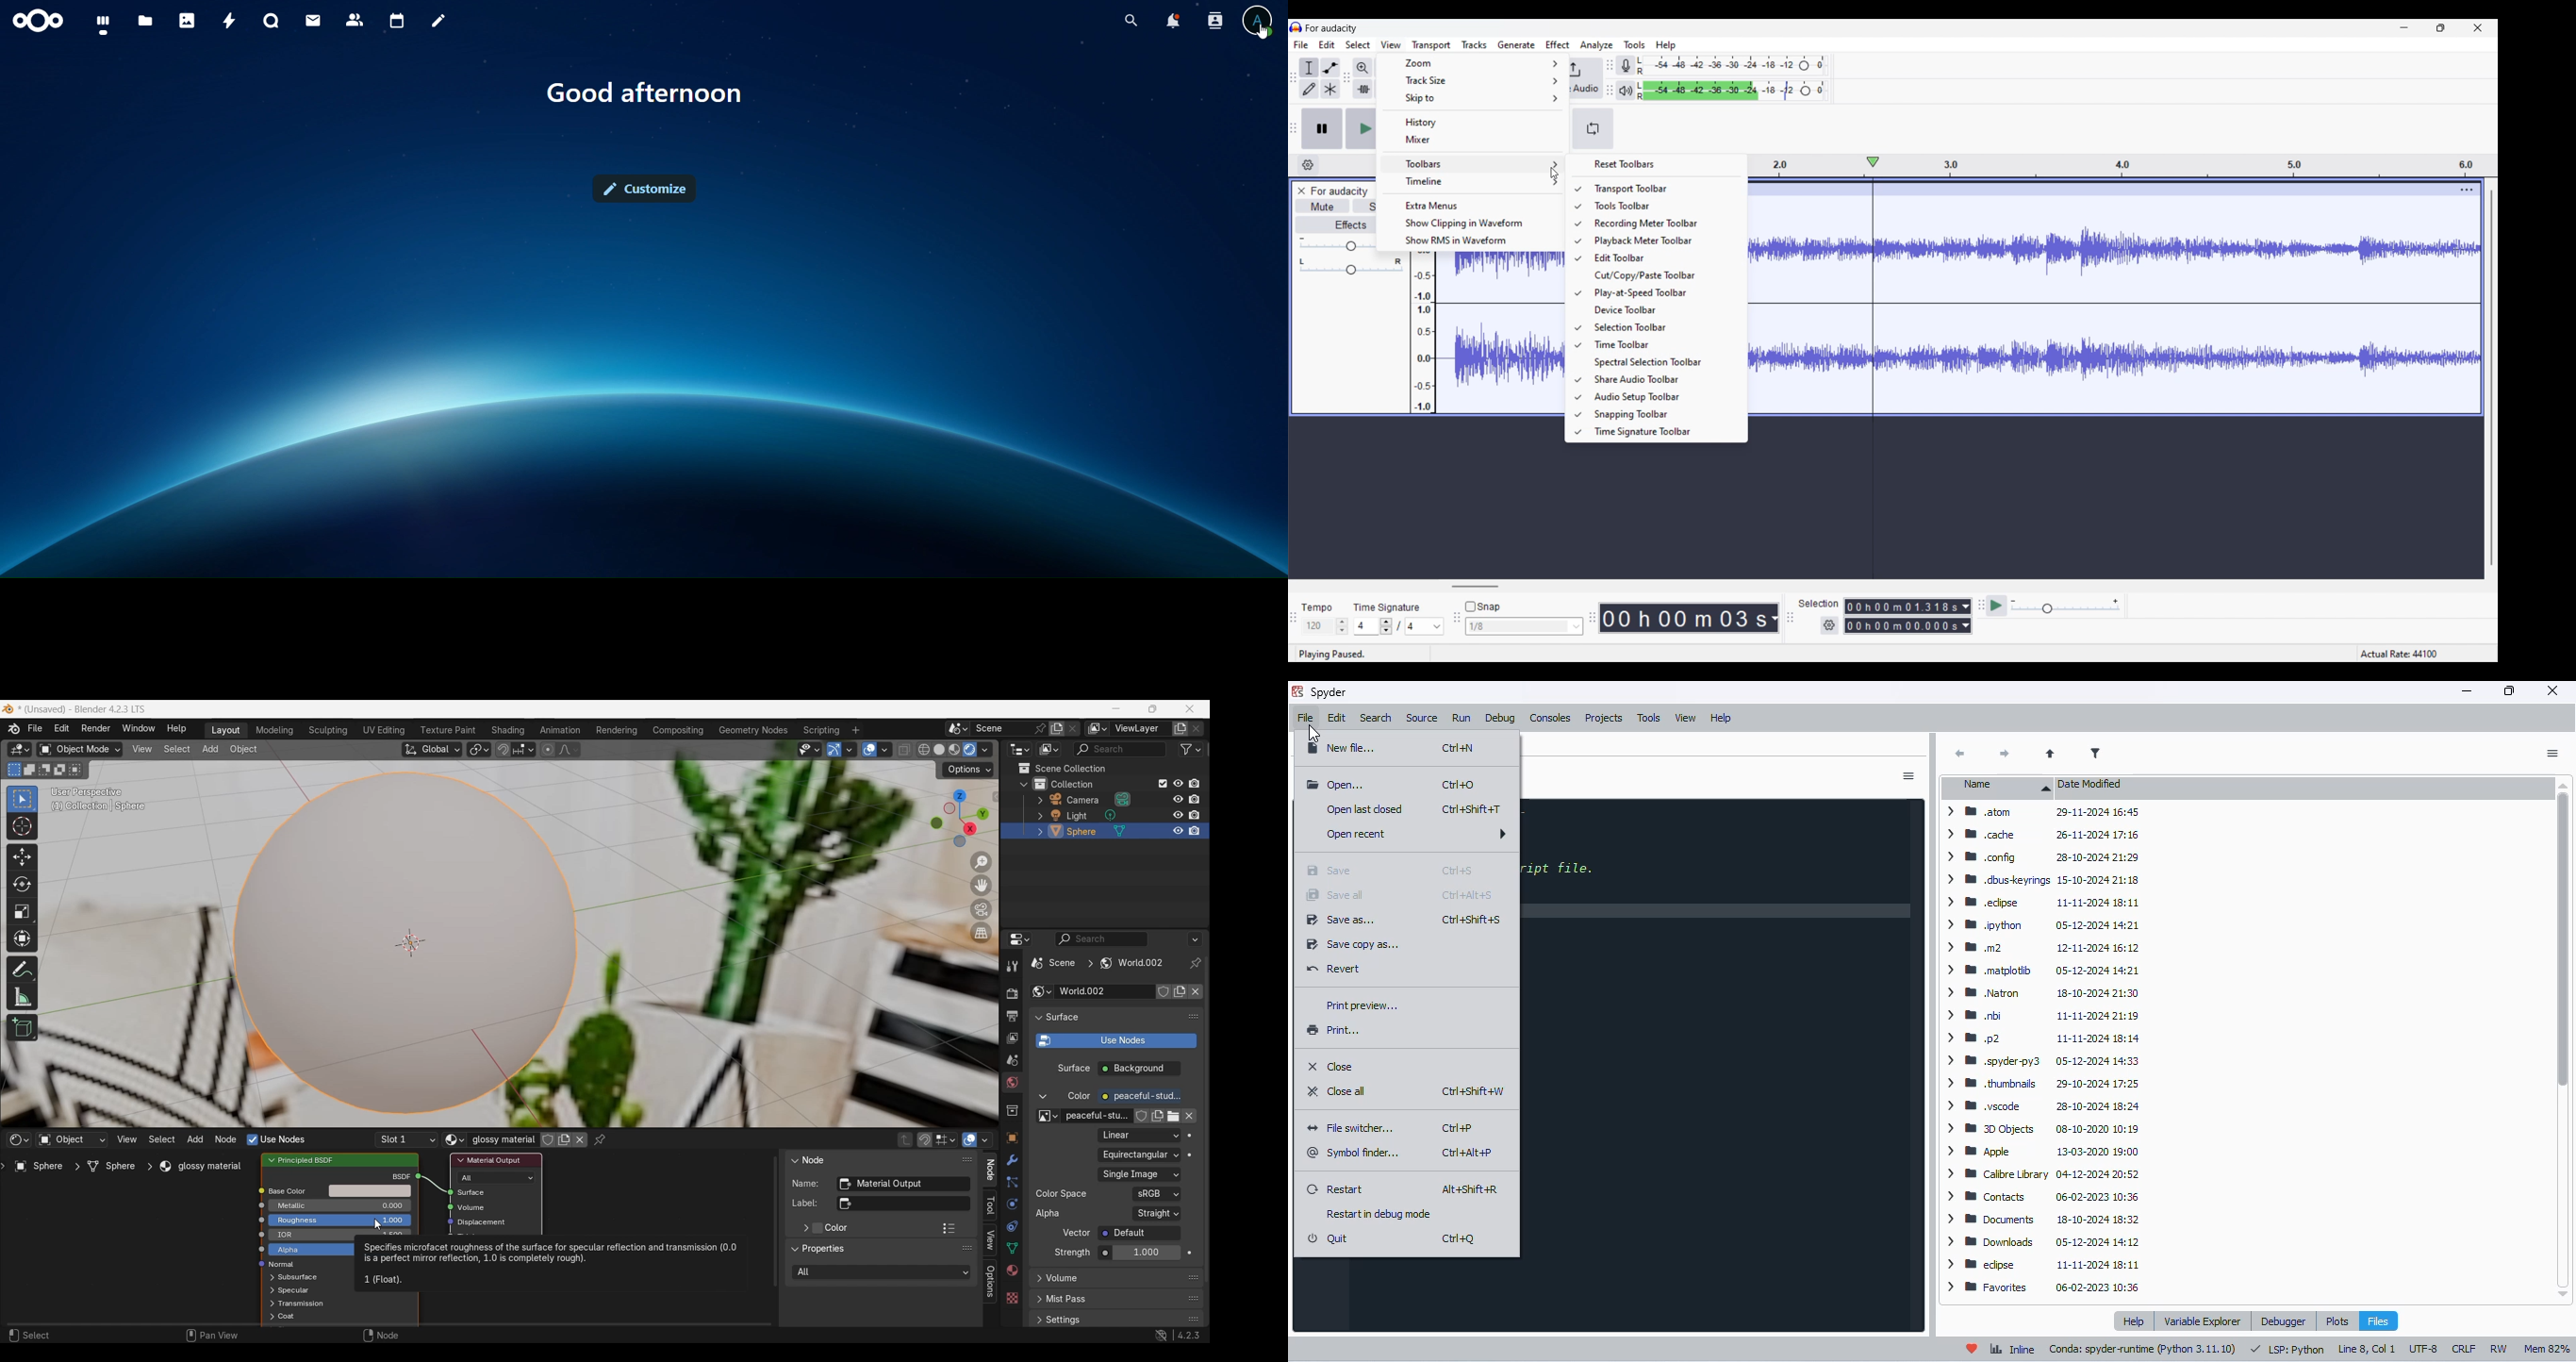 This screenshot has height=1372, width=2576. What do you see at coordinates (2043, 1288) in the screenshot?
I see `> W Favorites 06-02-2023 10:36` at bounding box center [2043, 1288].